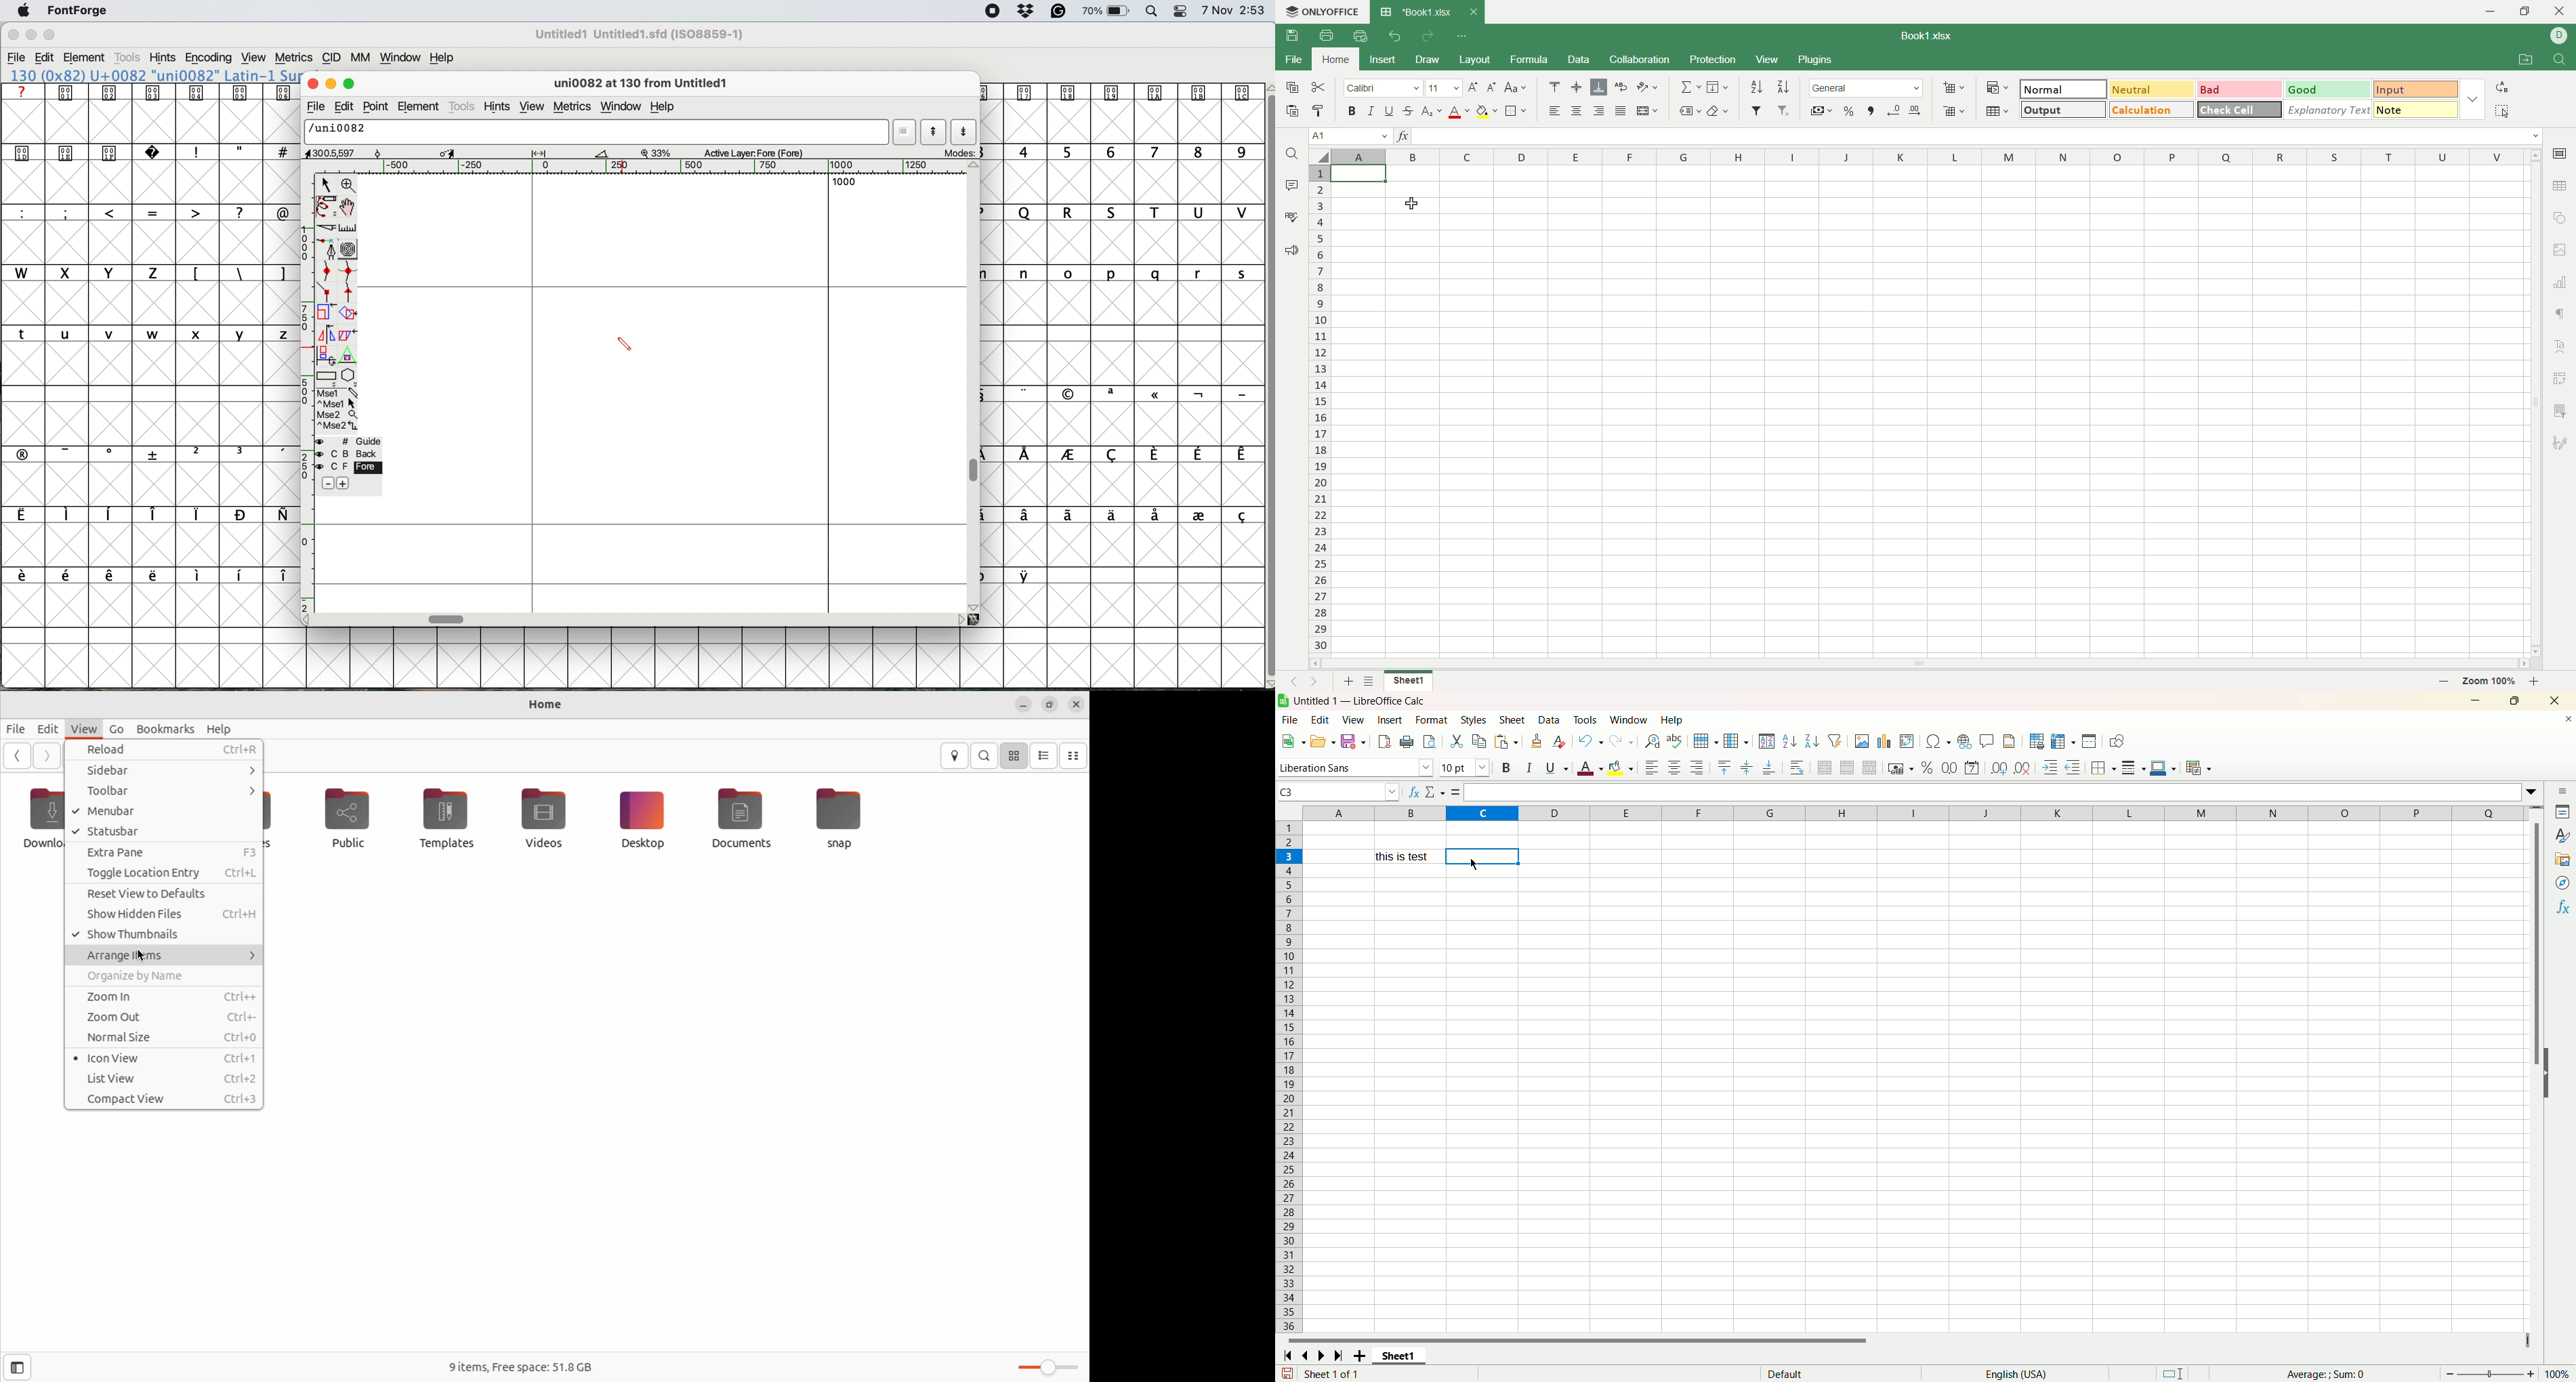 This screenshot has height=1400, width=2576. Describe the element at coordinates (2502, 110) in the screenshot. I see `select all` at that location.